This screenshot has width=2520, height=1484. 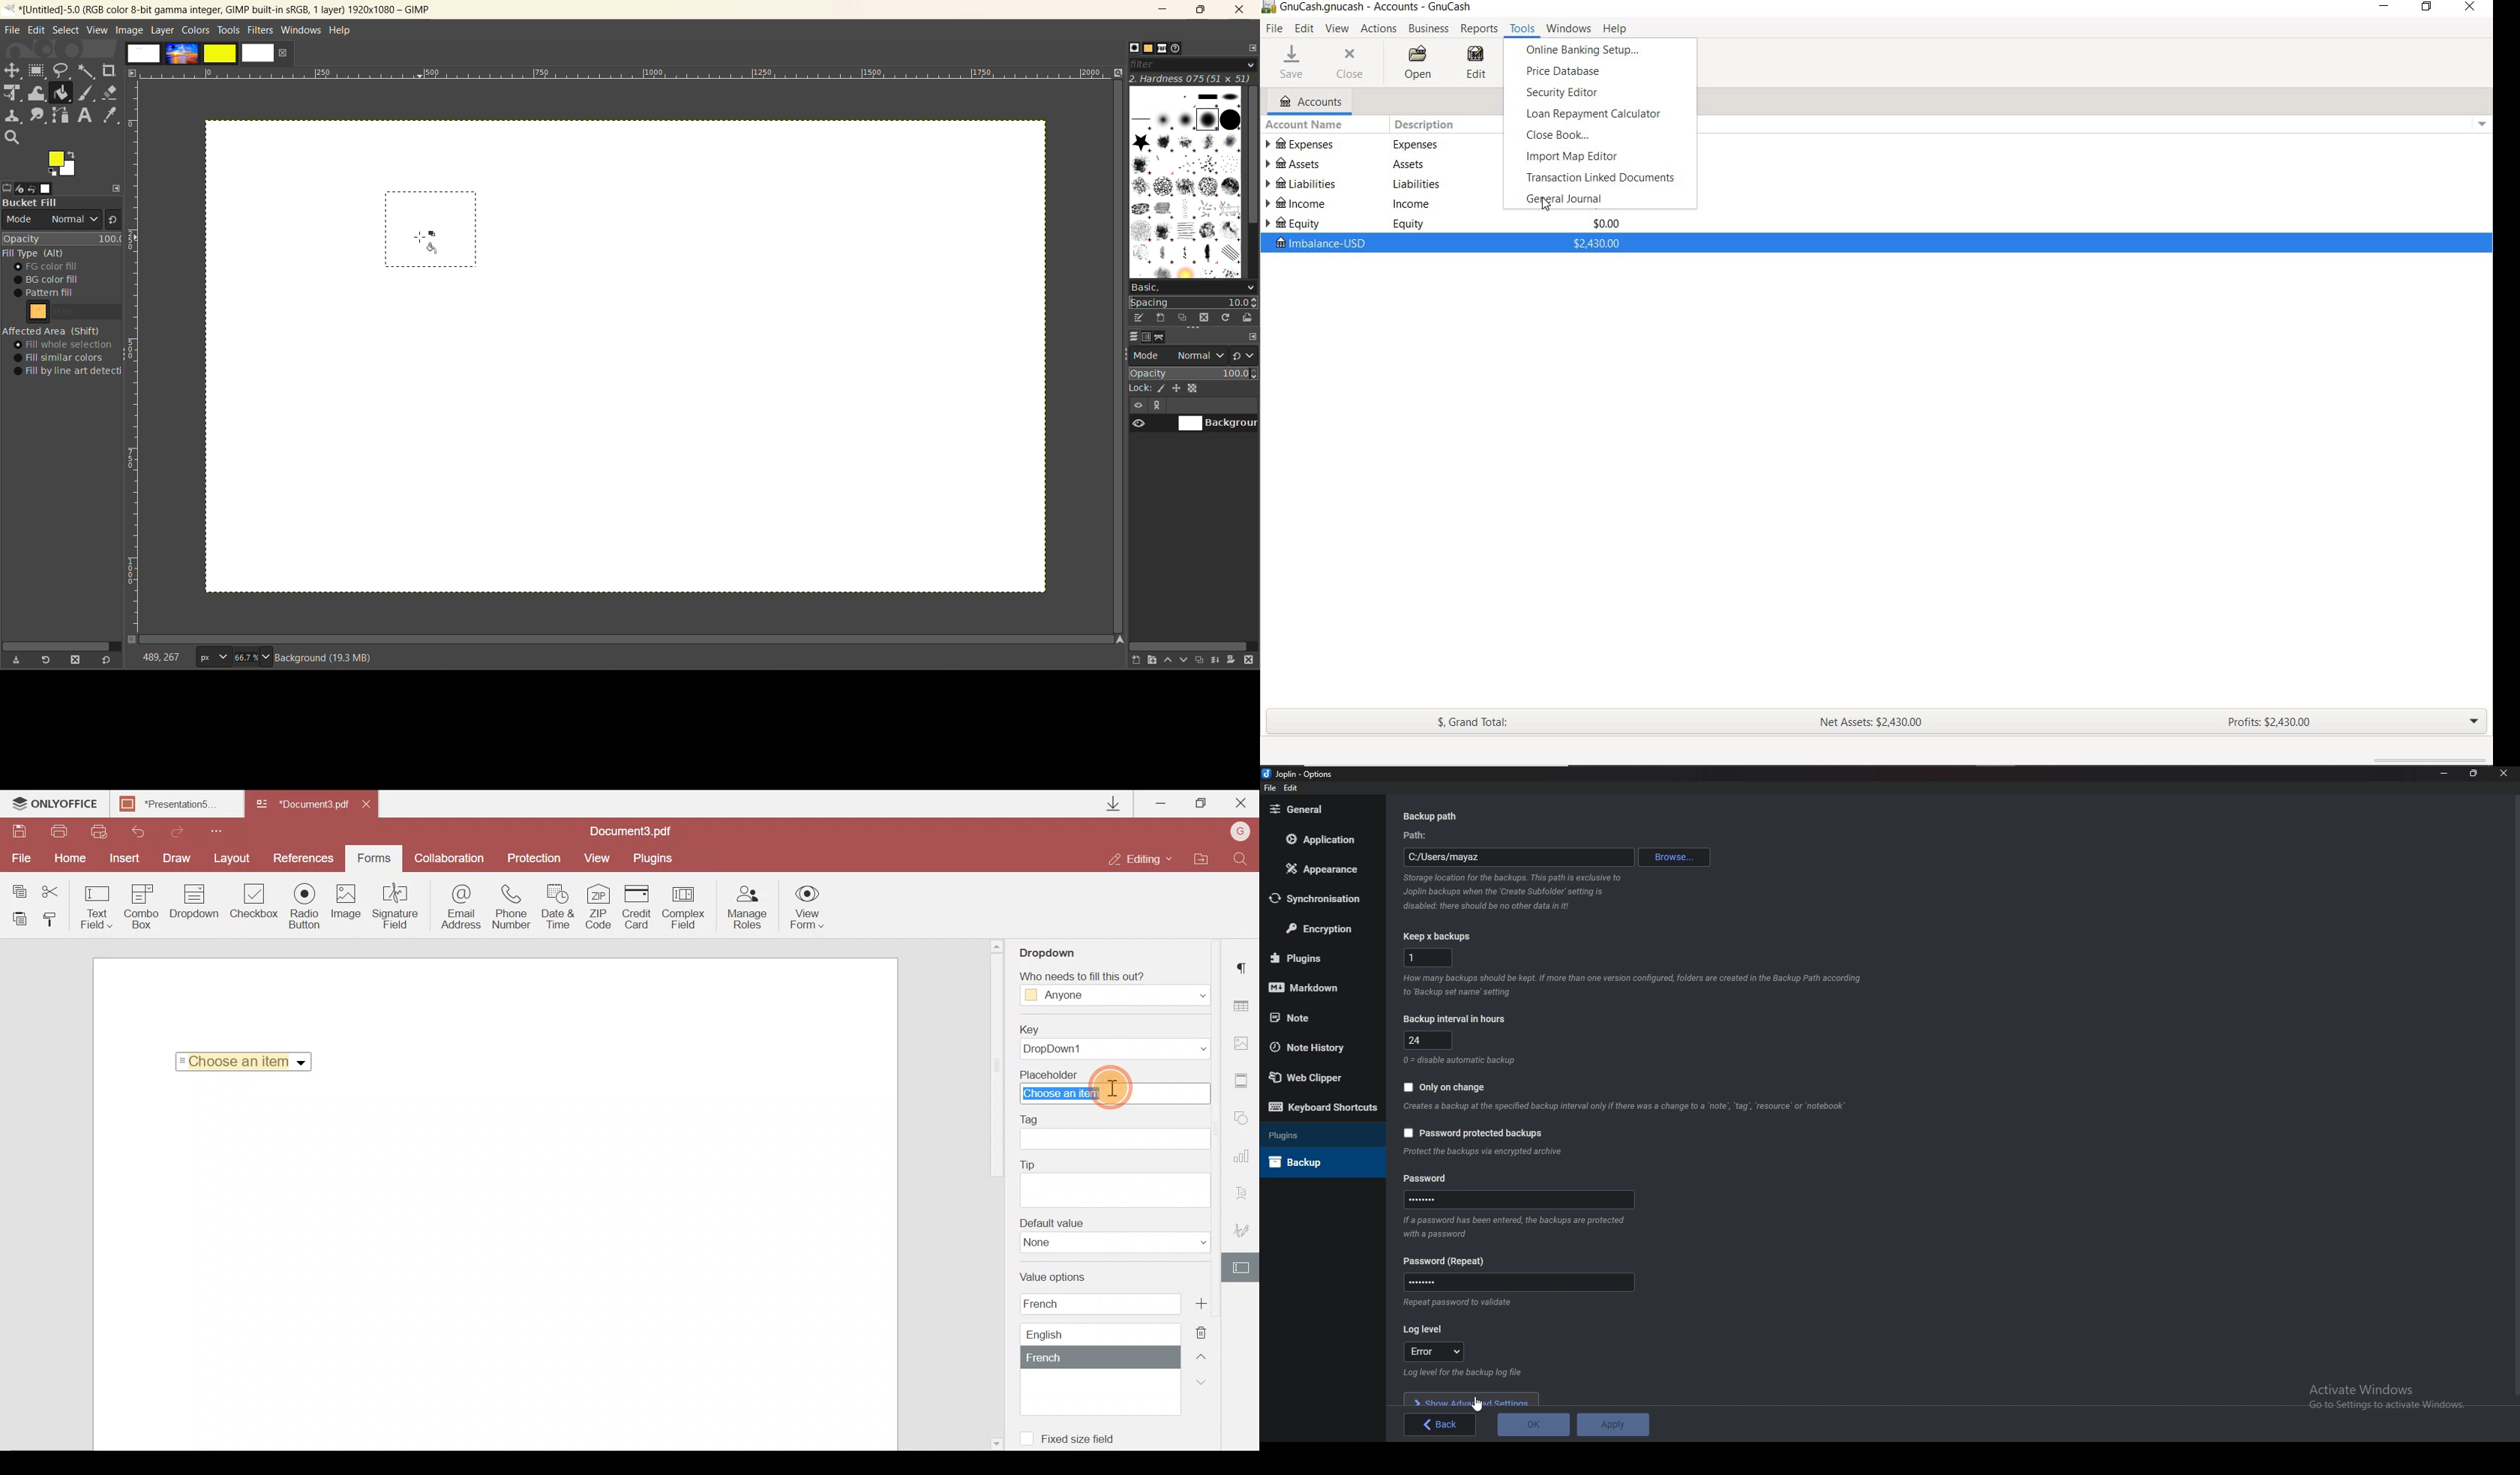 I want to click on error, so click(x=1439, y=1351).